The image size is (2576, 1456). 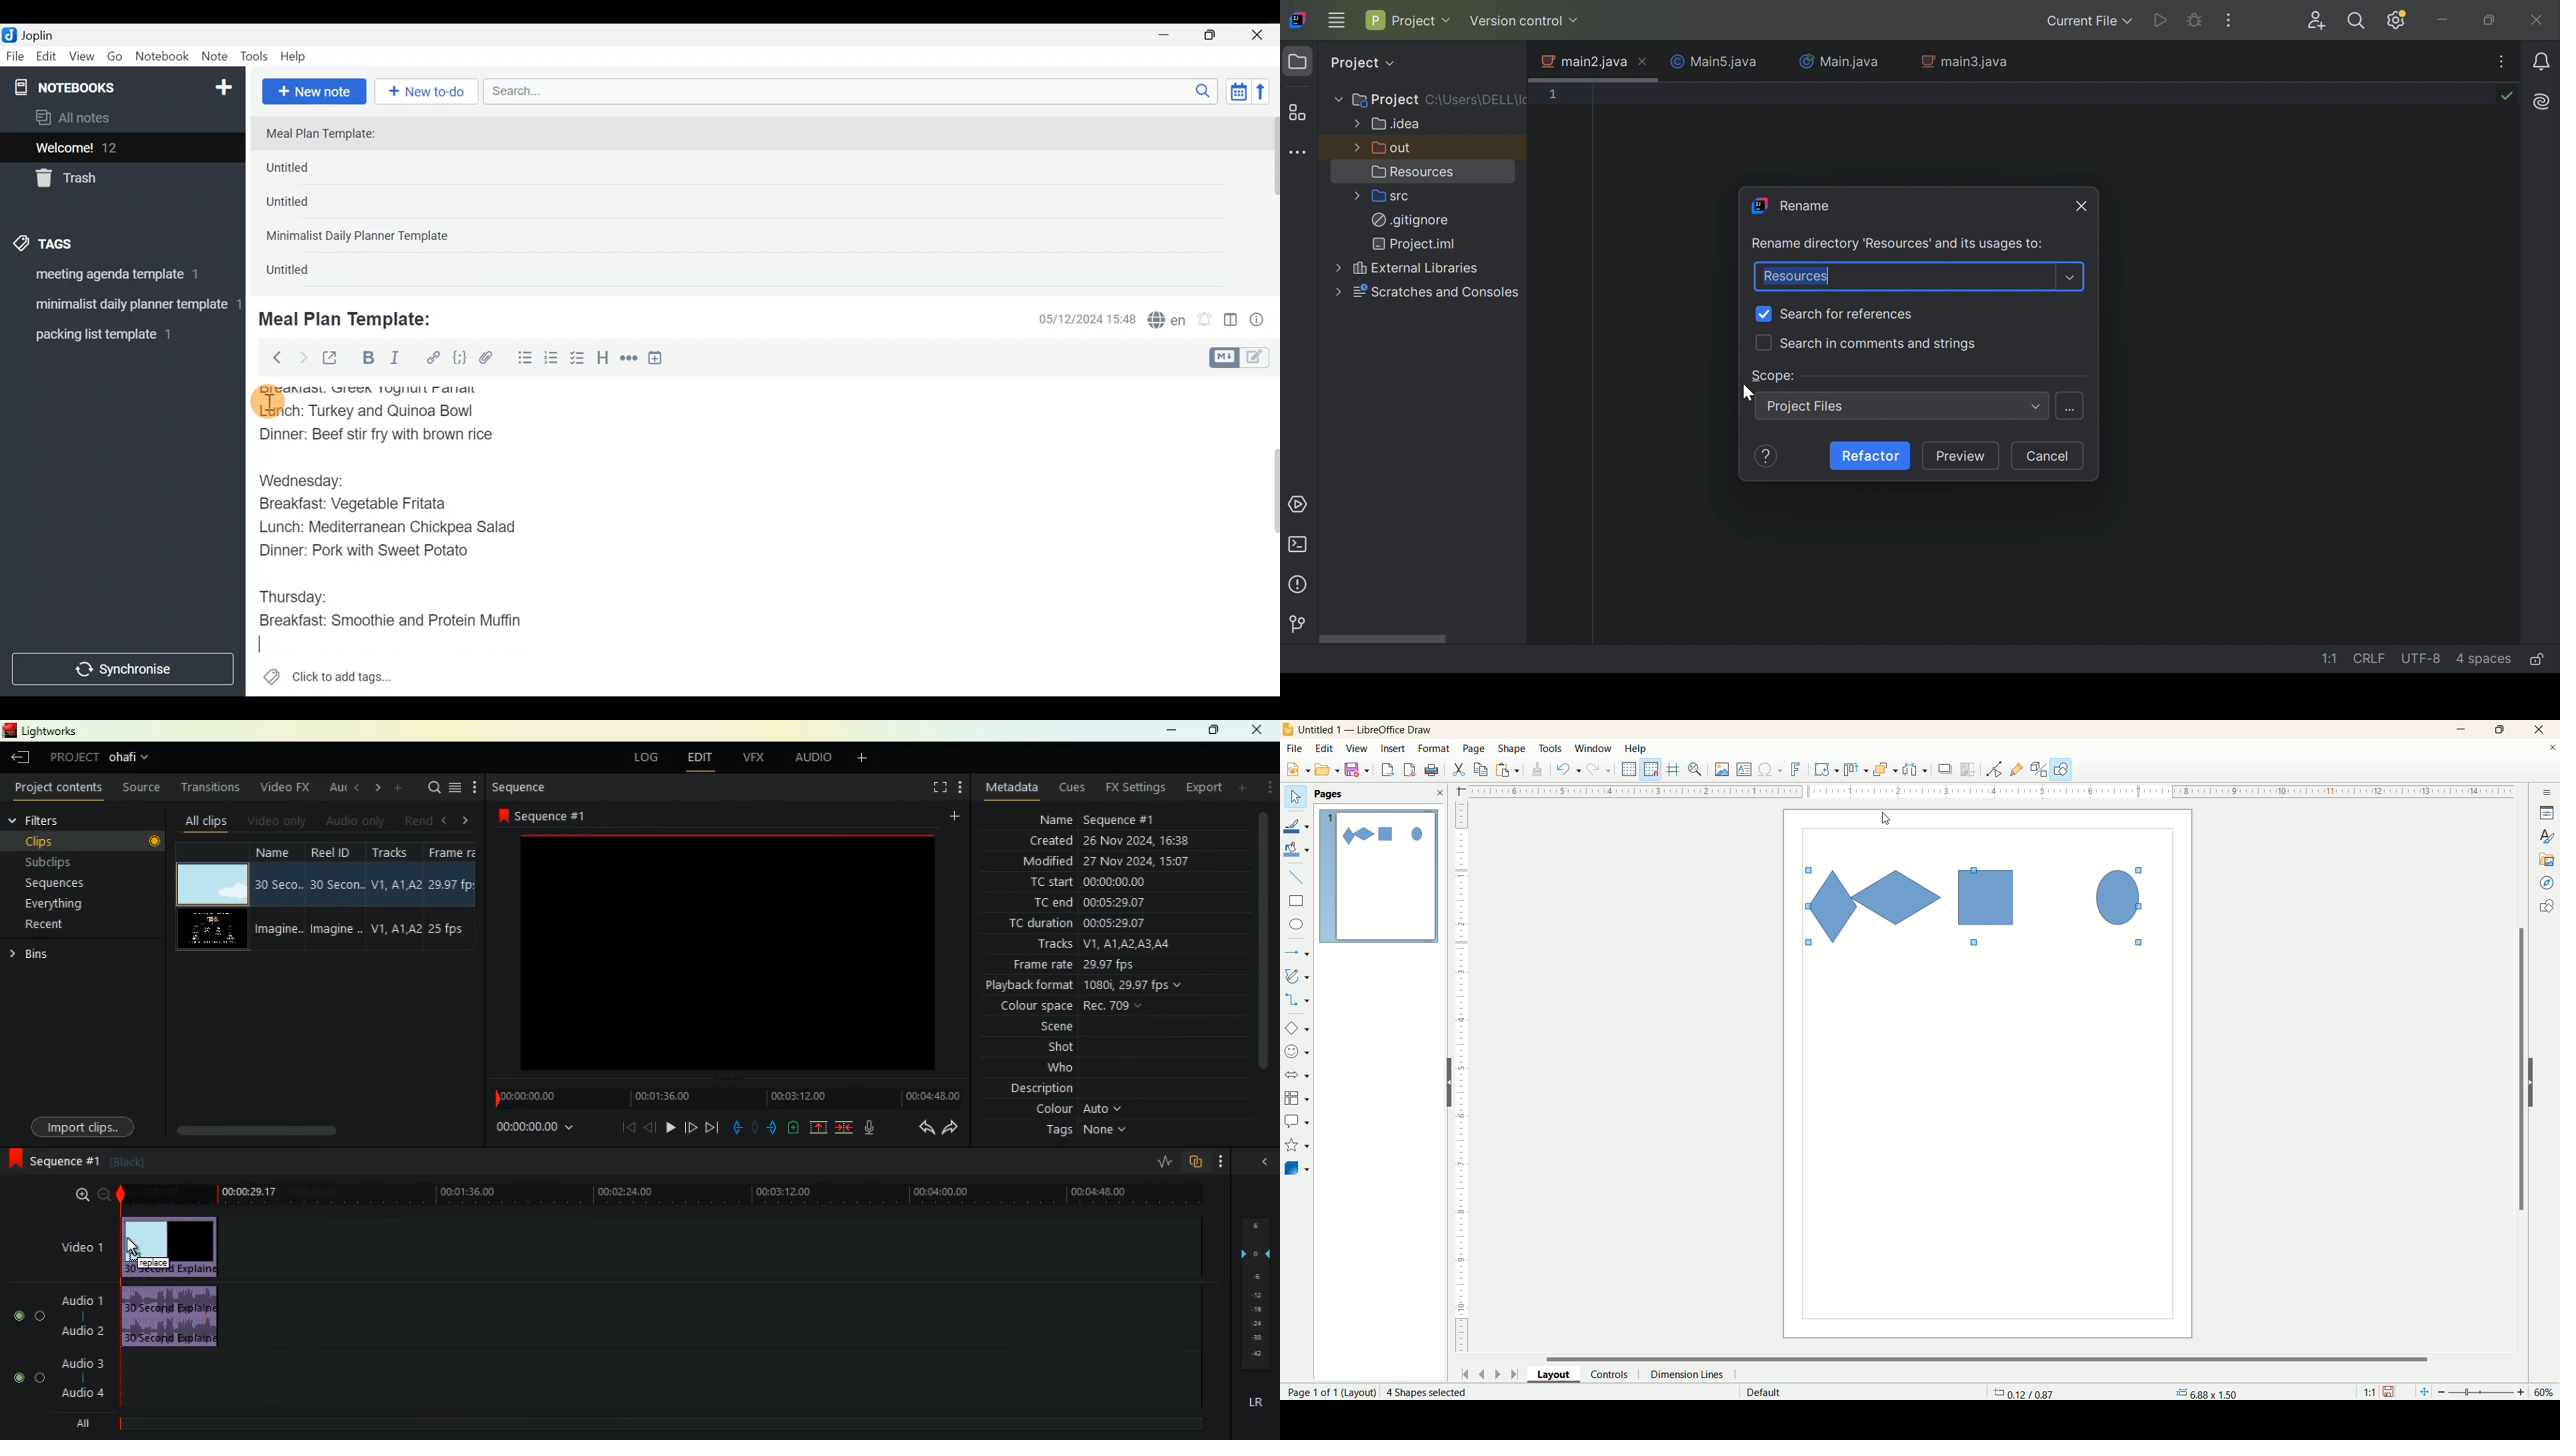 What do you see at coordinates (1058, 821) in the screenshot?
I see `name` at bounding box center [1058, 821].